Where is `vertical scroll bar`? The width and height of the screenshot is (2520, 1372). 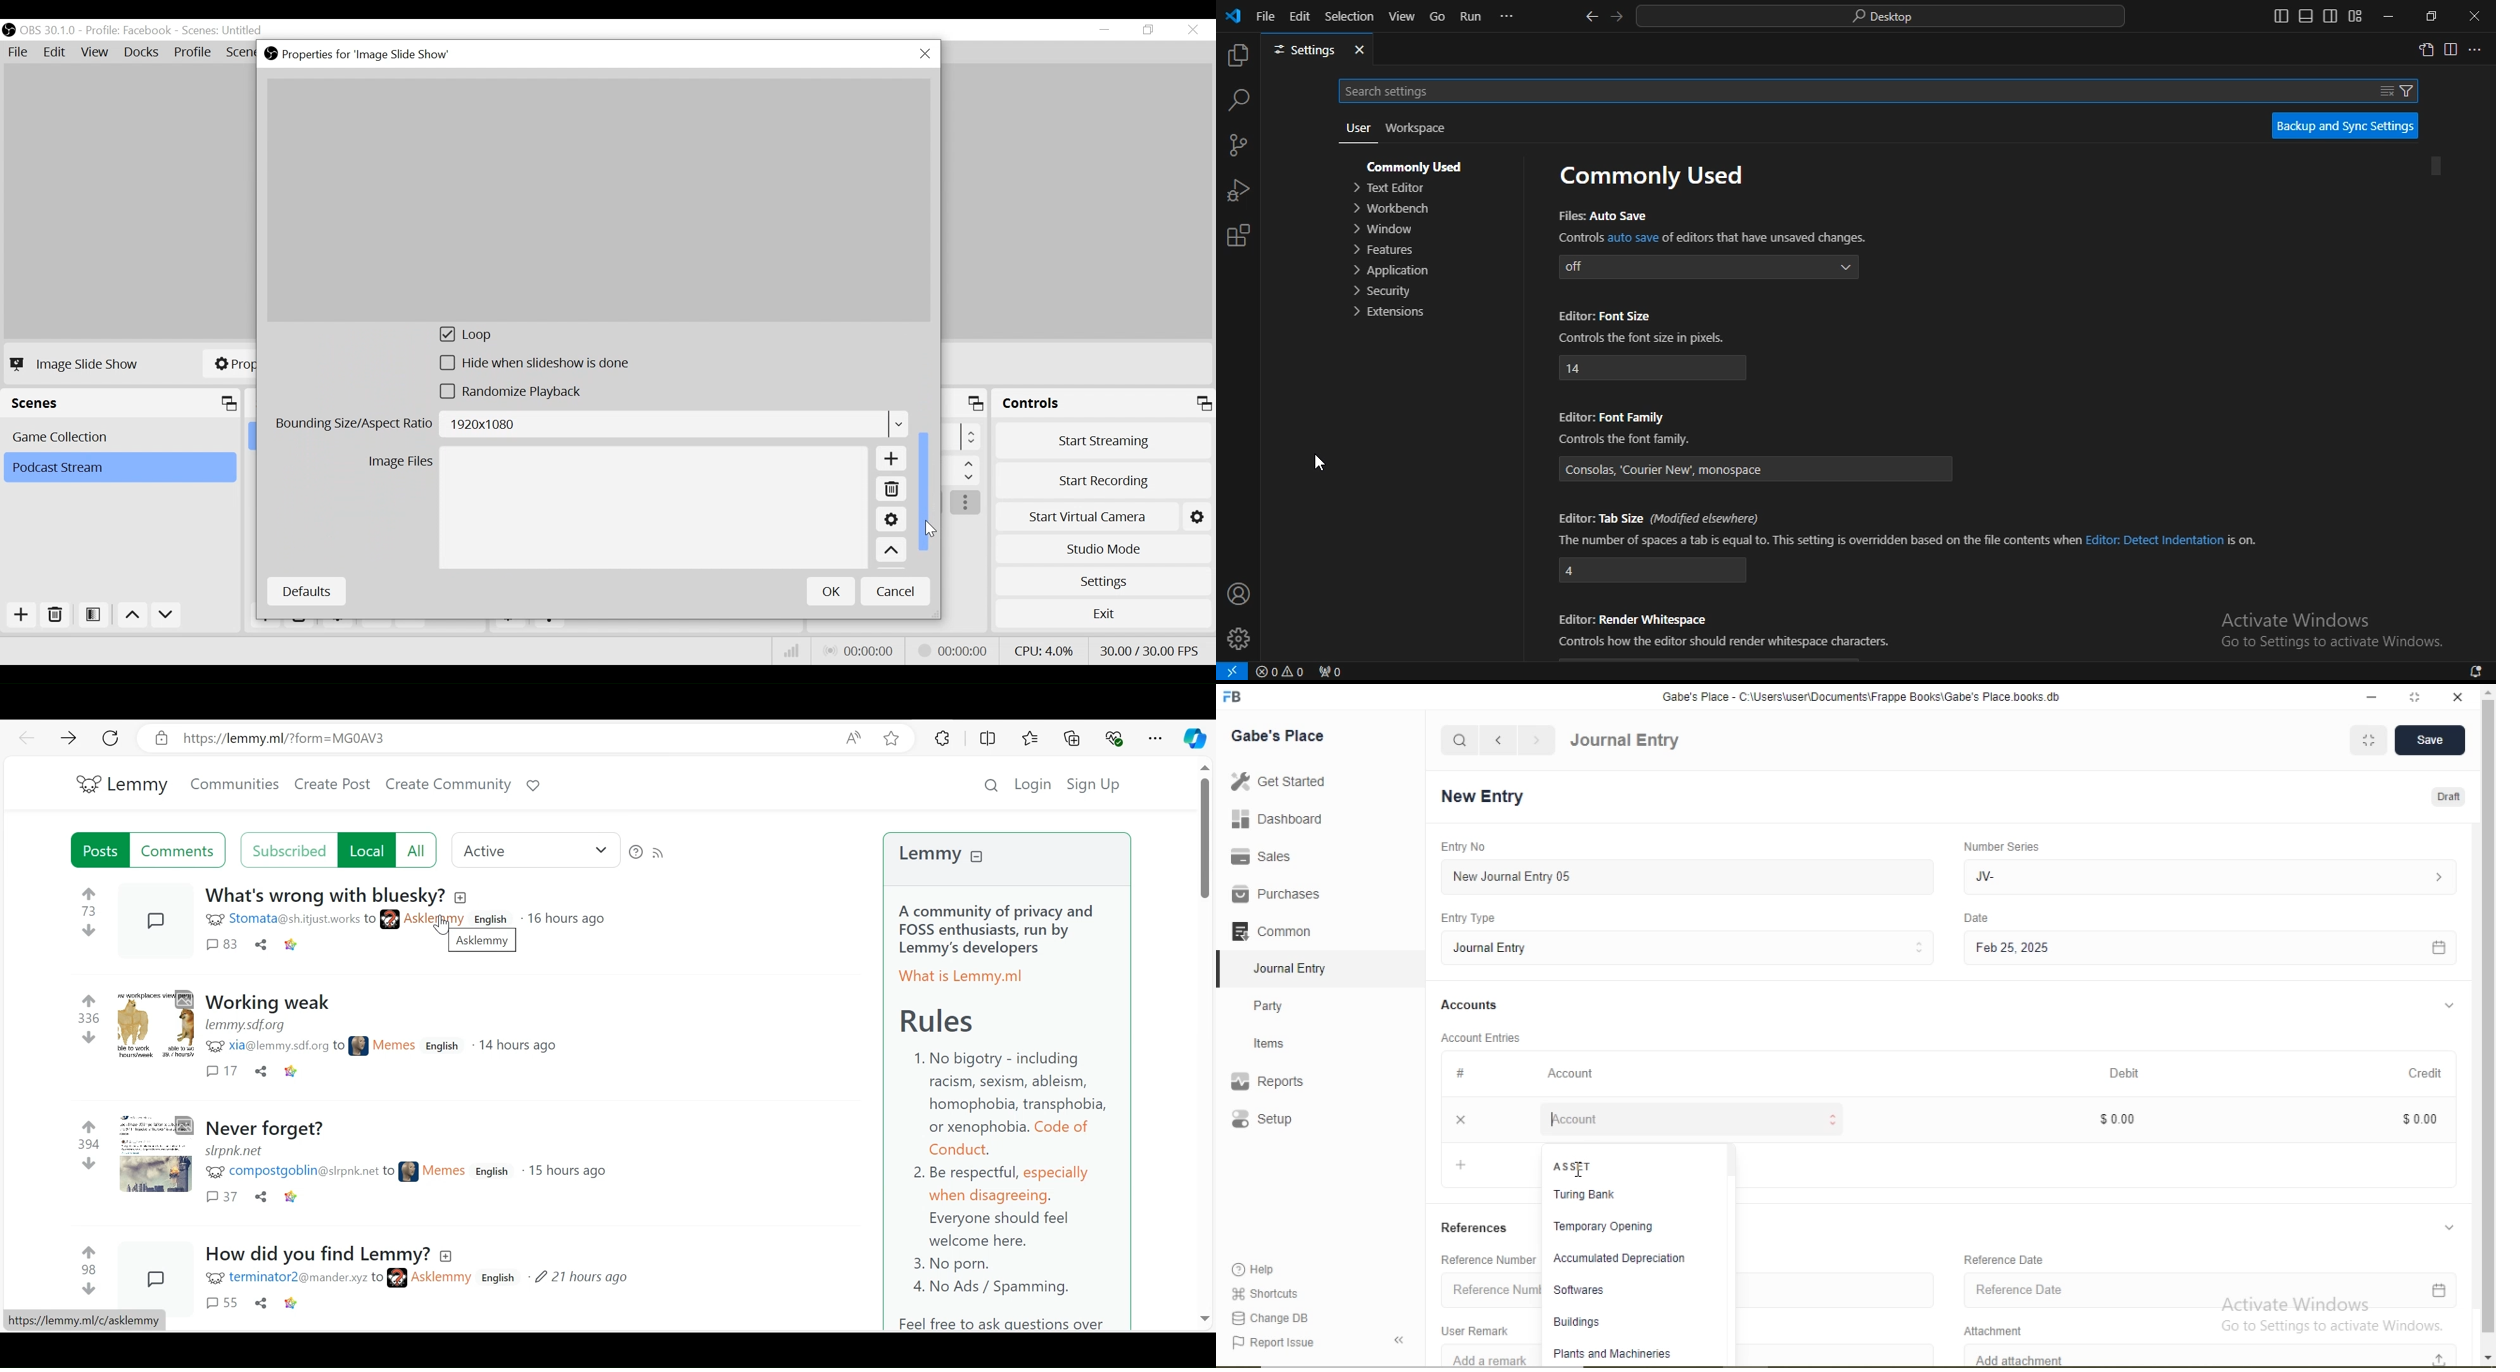
vertical scroll bar is located at coordinates (2488, 1026).